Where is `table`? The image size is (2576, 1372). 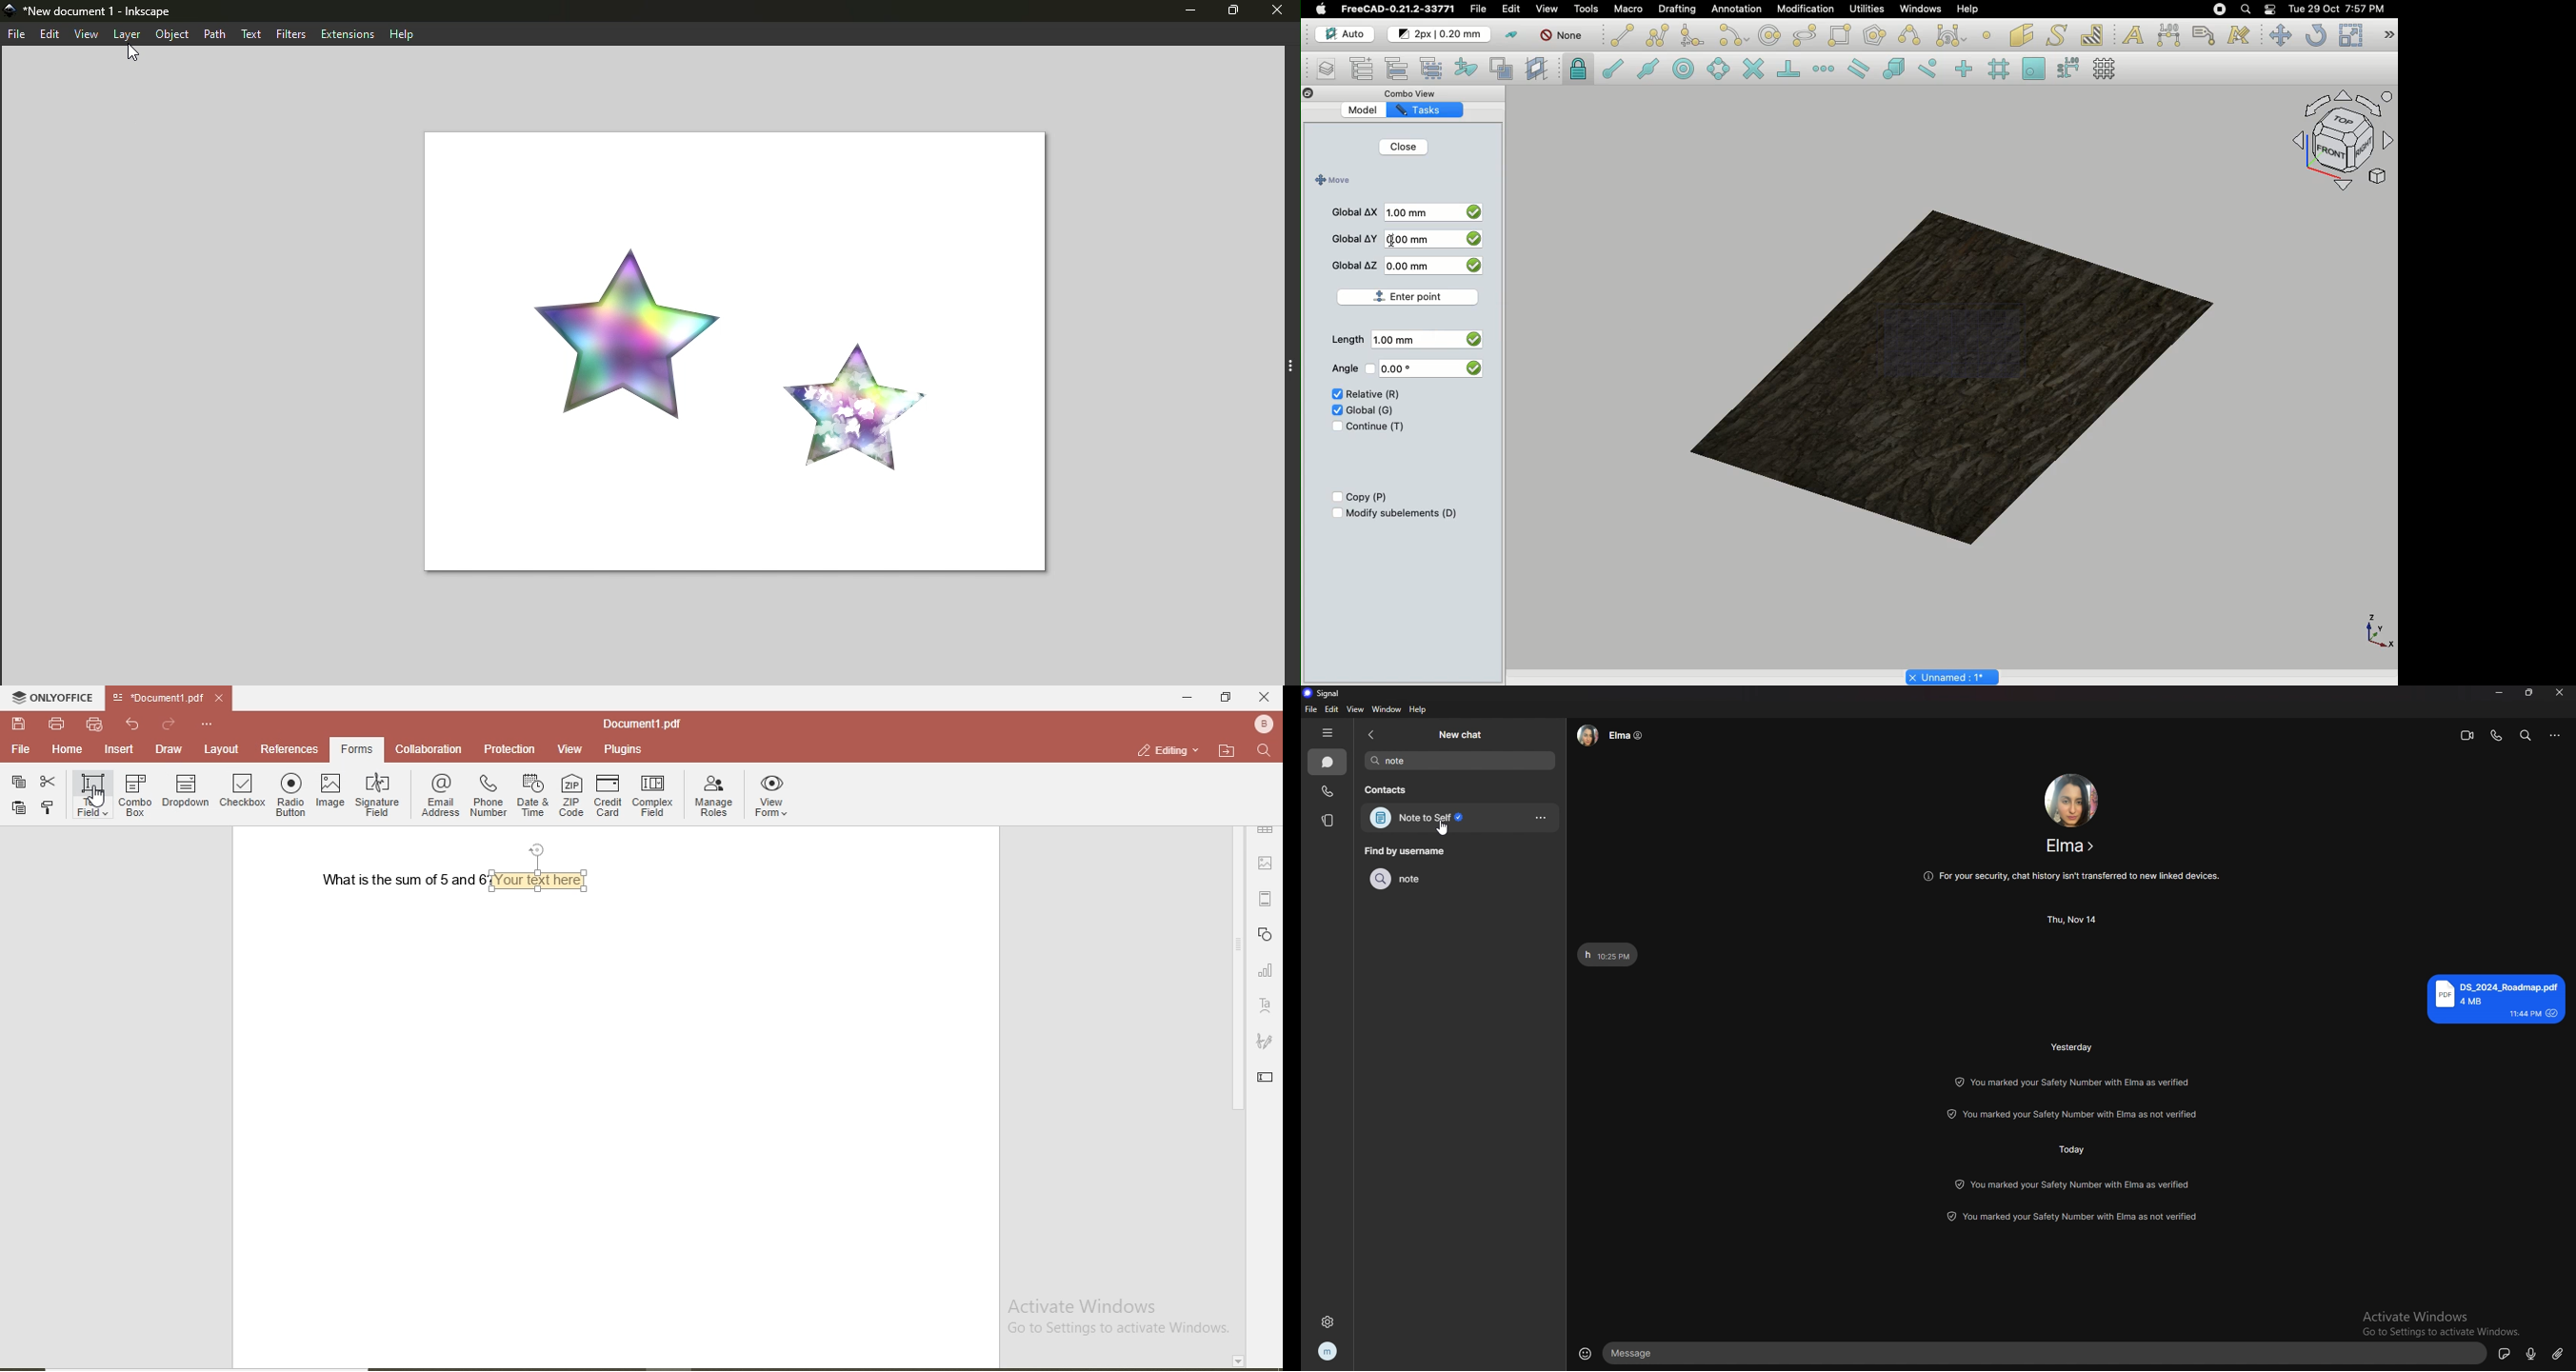 table is located at coordinates (1267, 828).